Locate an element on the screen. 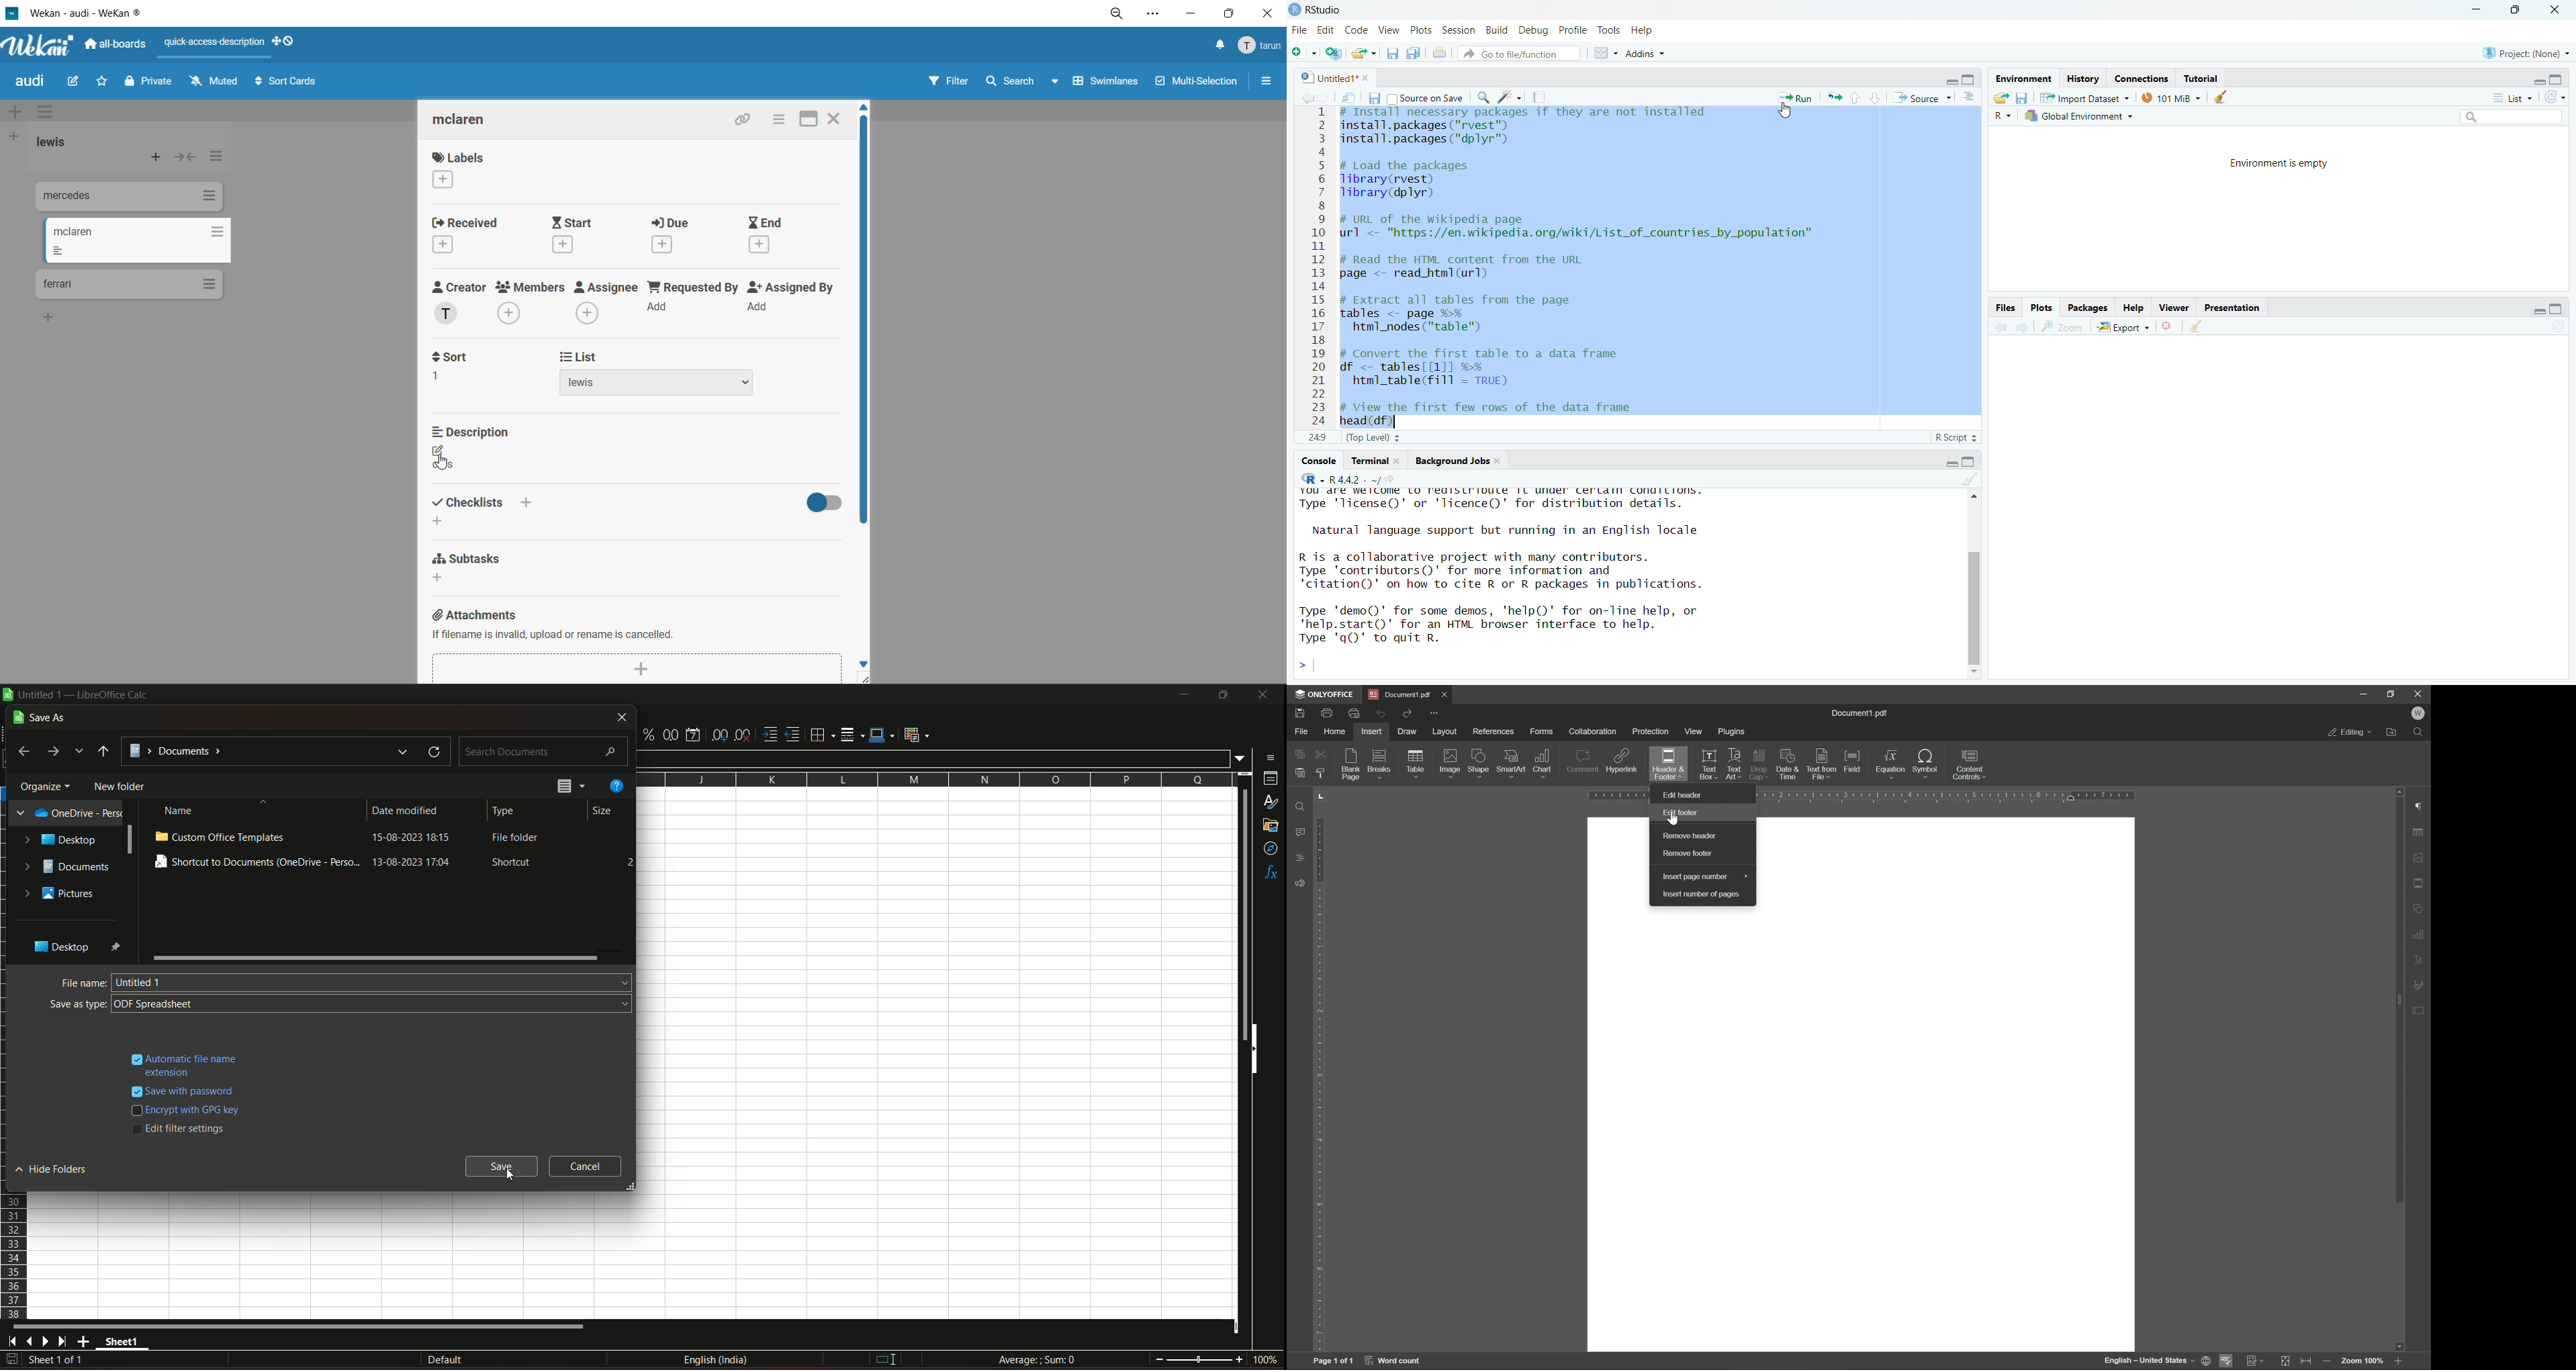 Image resolution: width=2576 pixels, height=1372 pixels. code tools is located at coordinates (1510, 97).